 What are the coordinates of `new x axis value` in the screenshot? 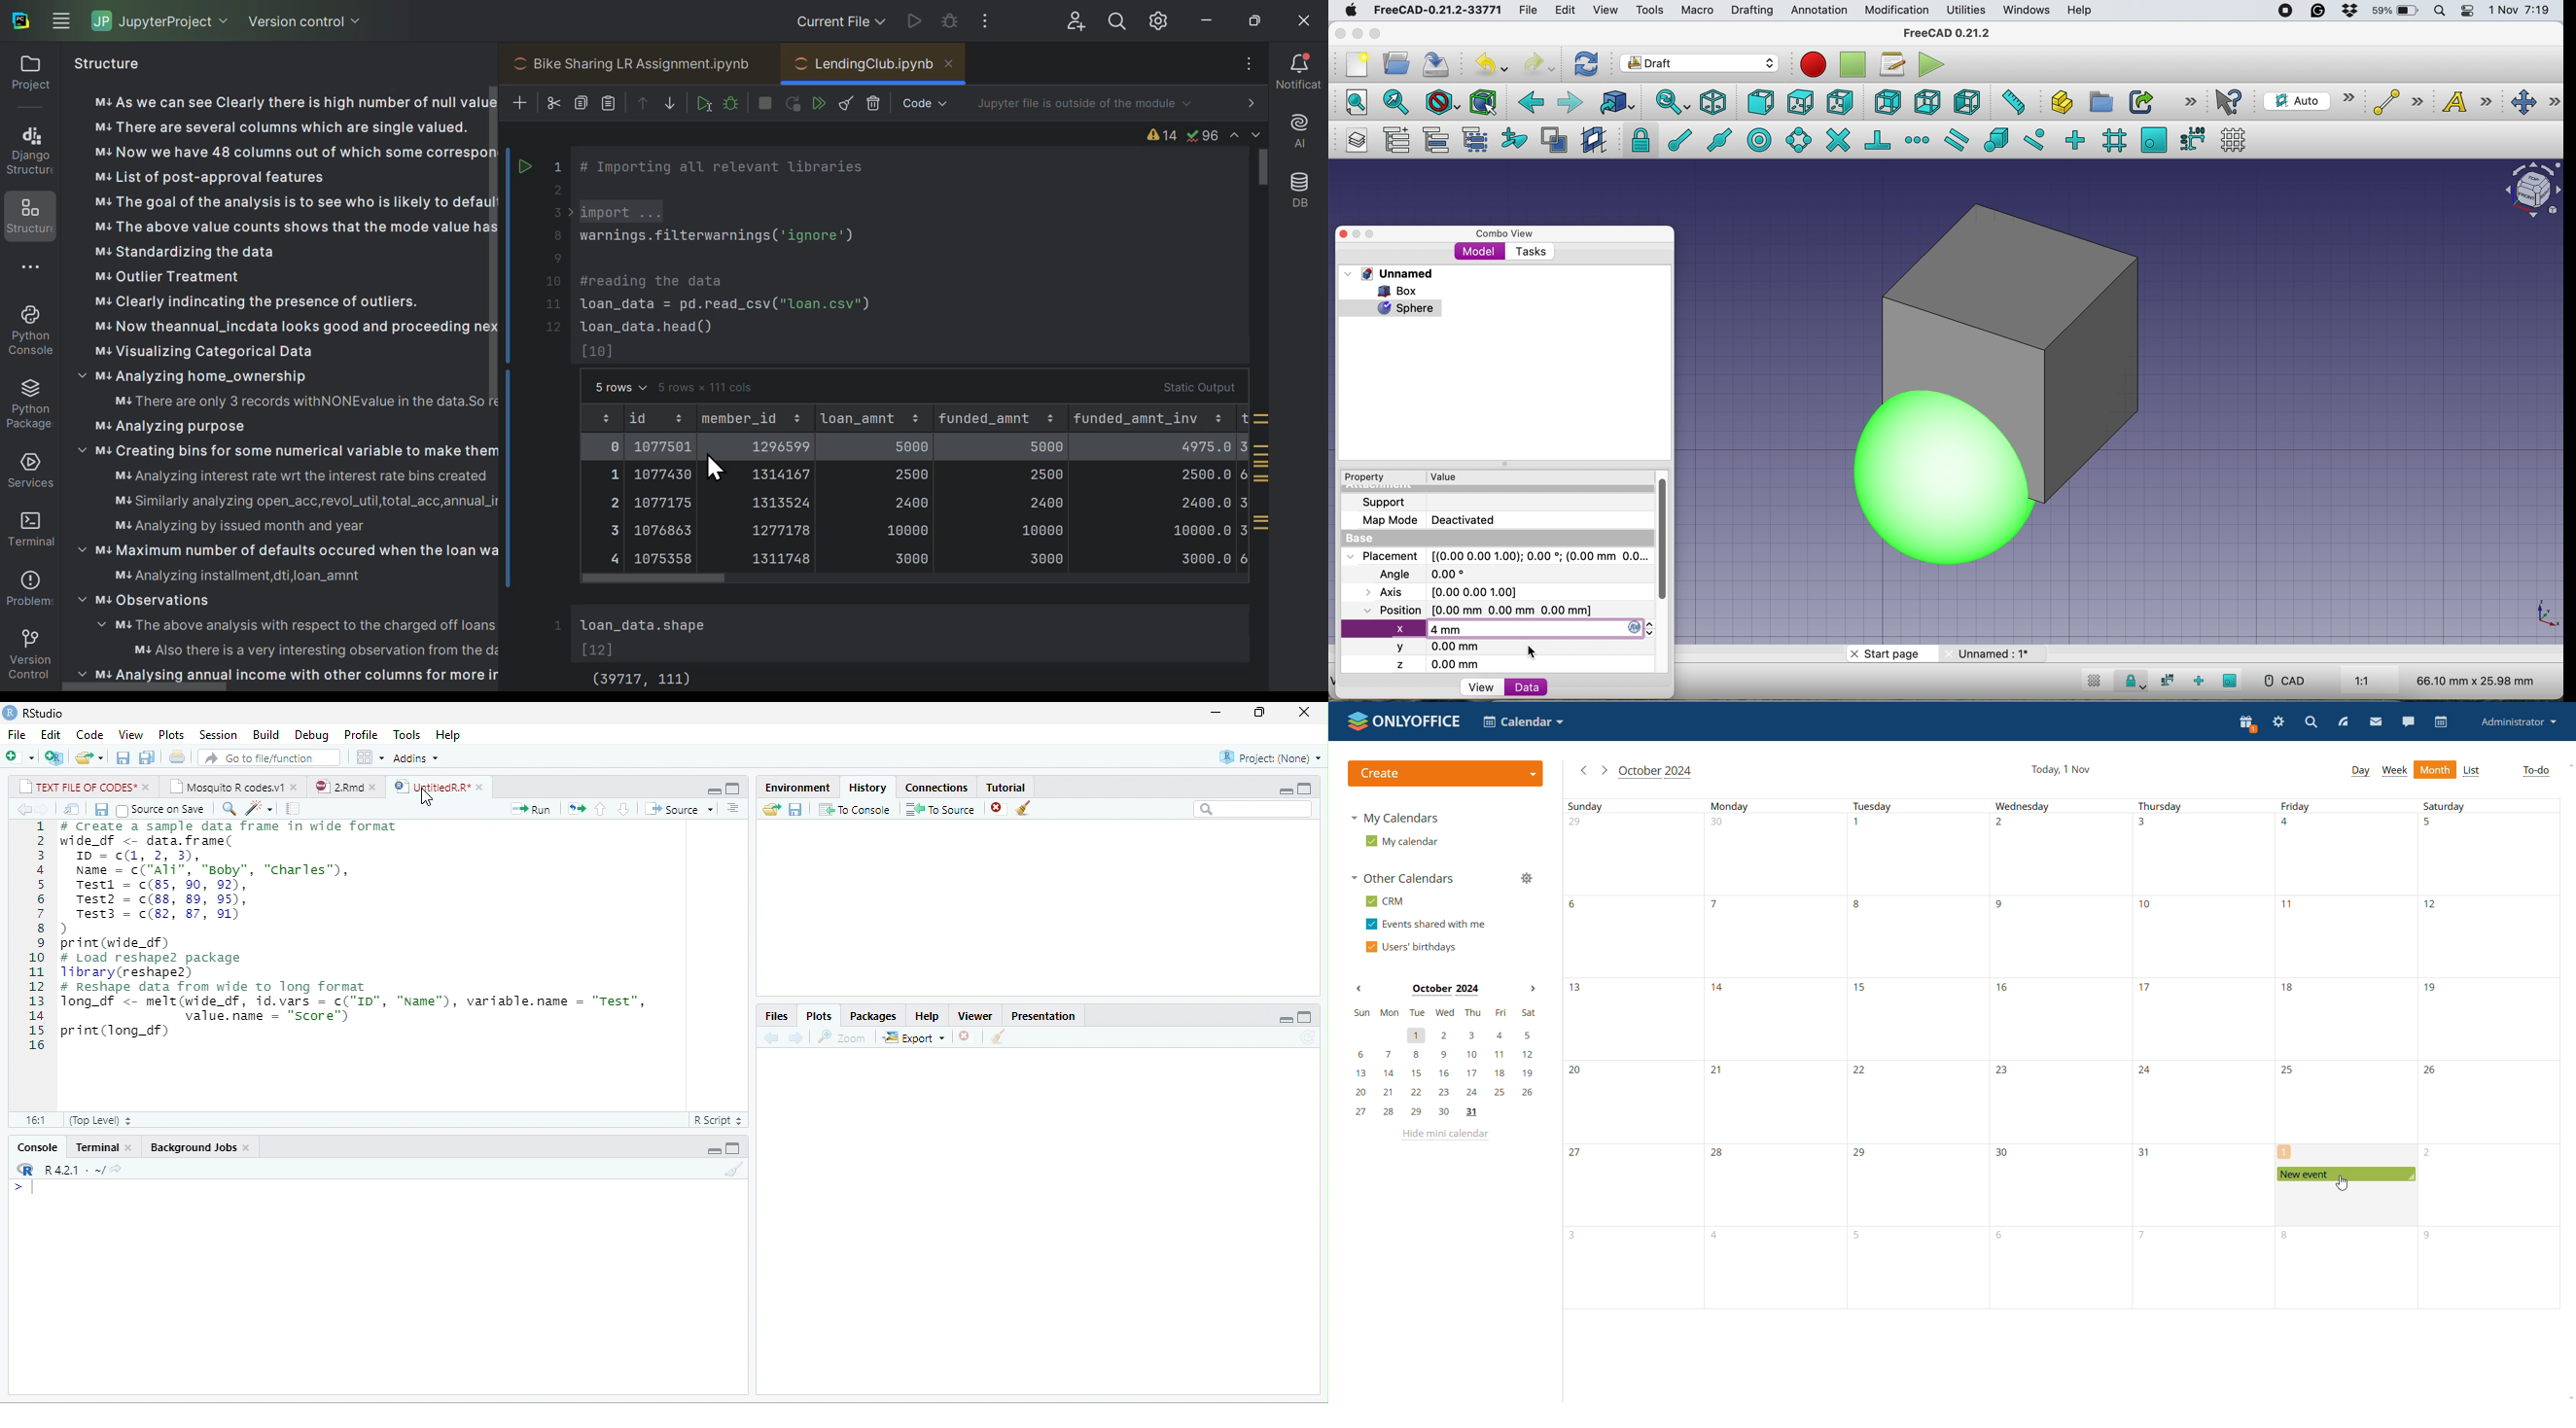 It's located at (1446, 630).